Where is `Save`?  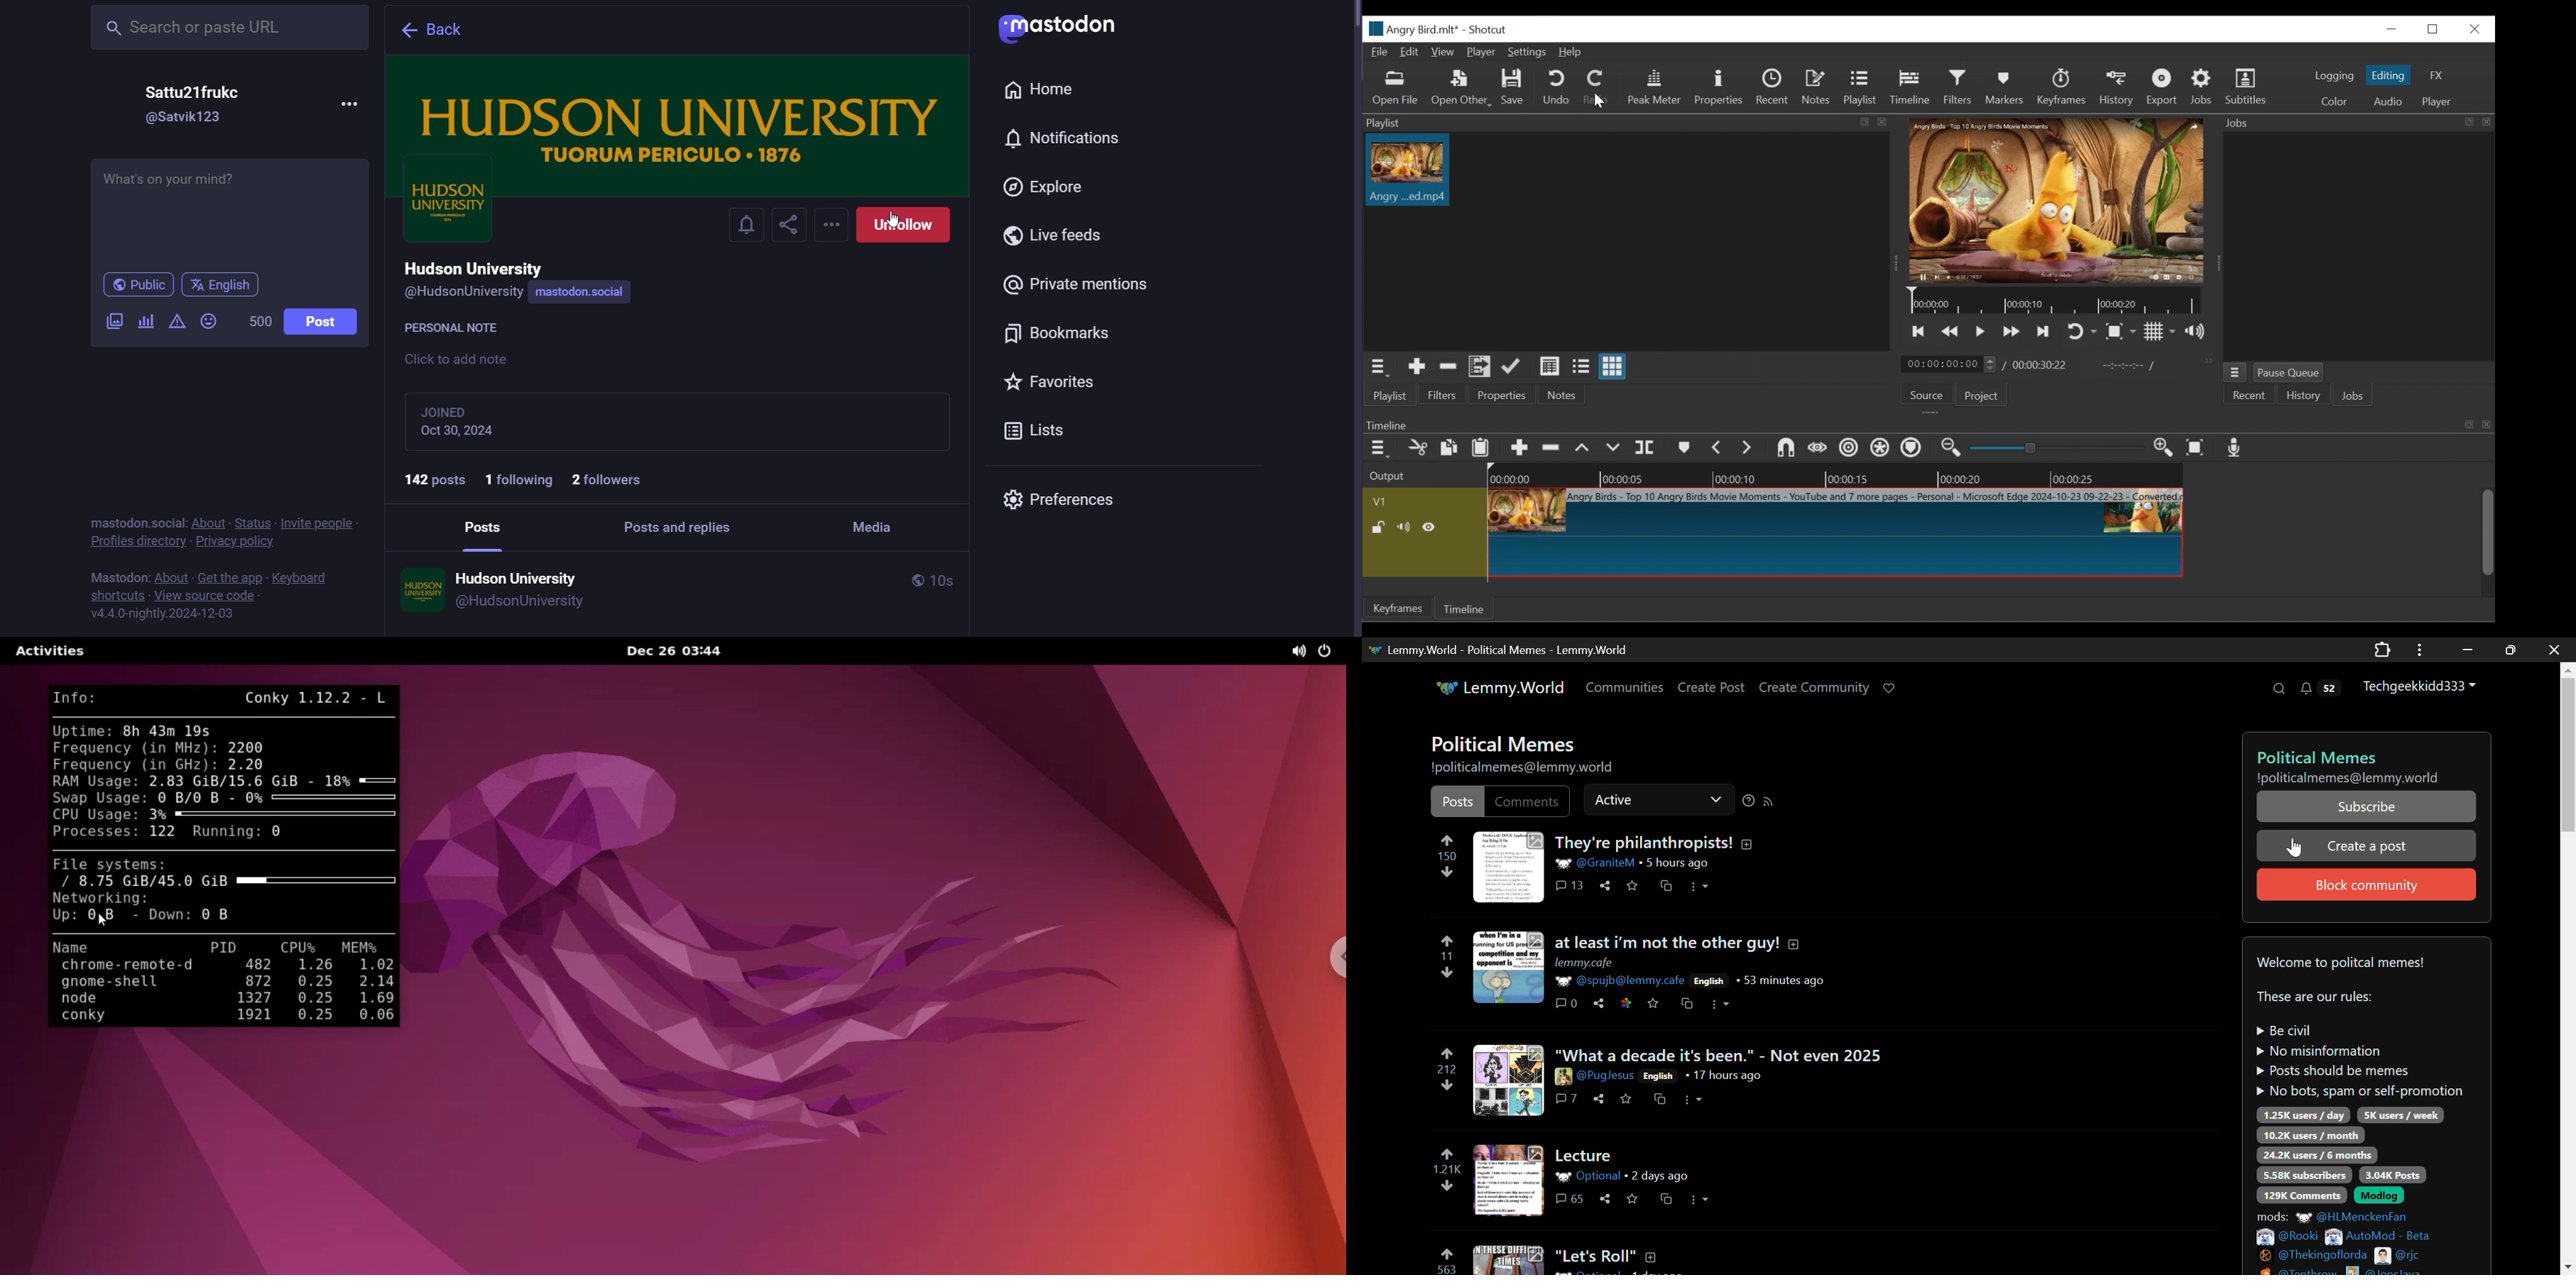
Save is located at coordinates (1634, 885).